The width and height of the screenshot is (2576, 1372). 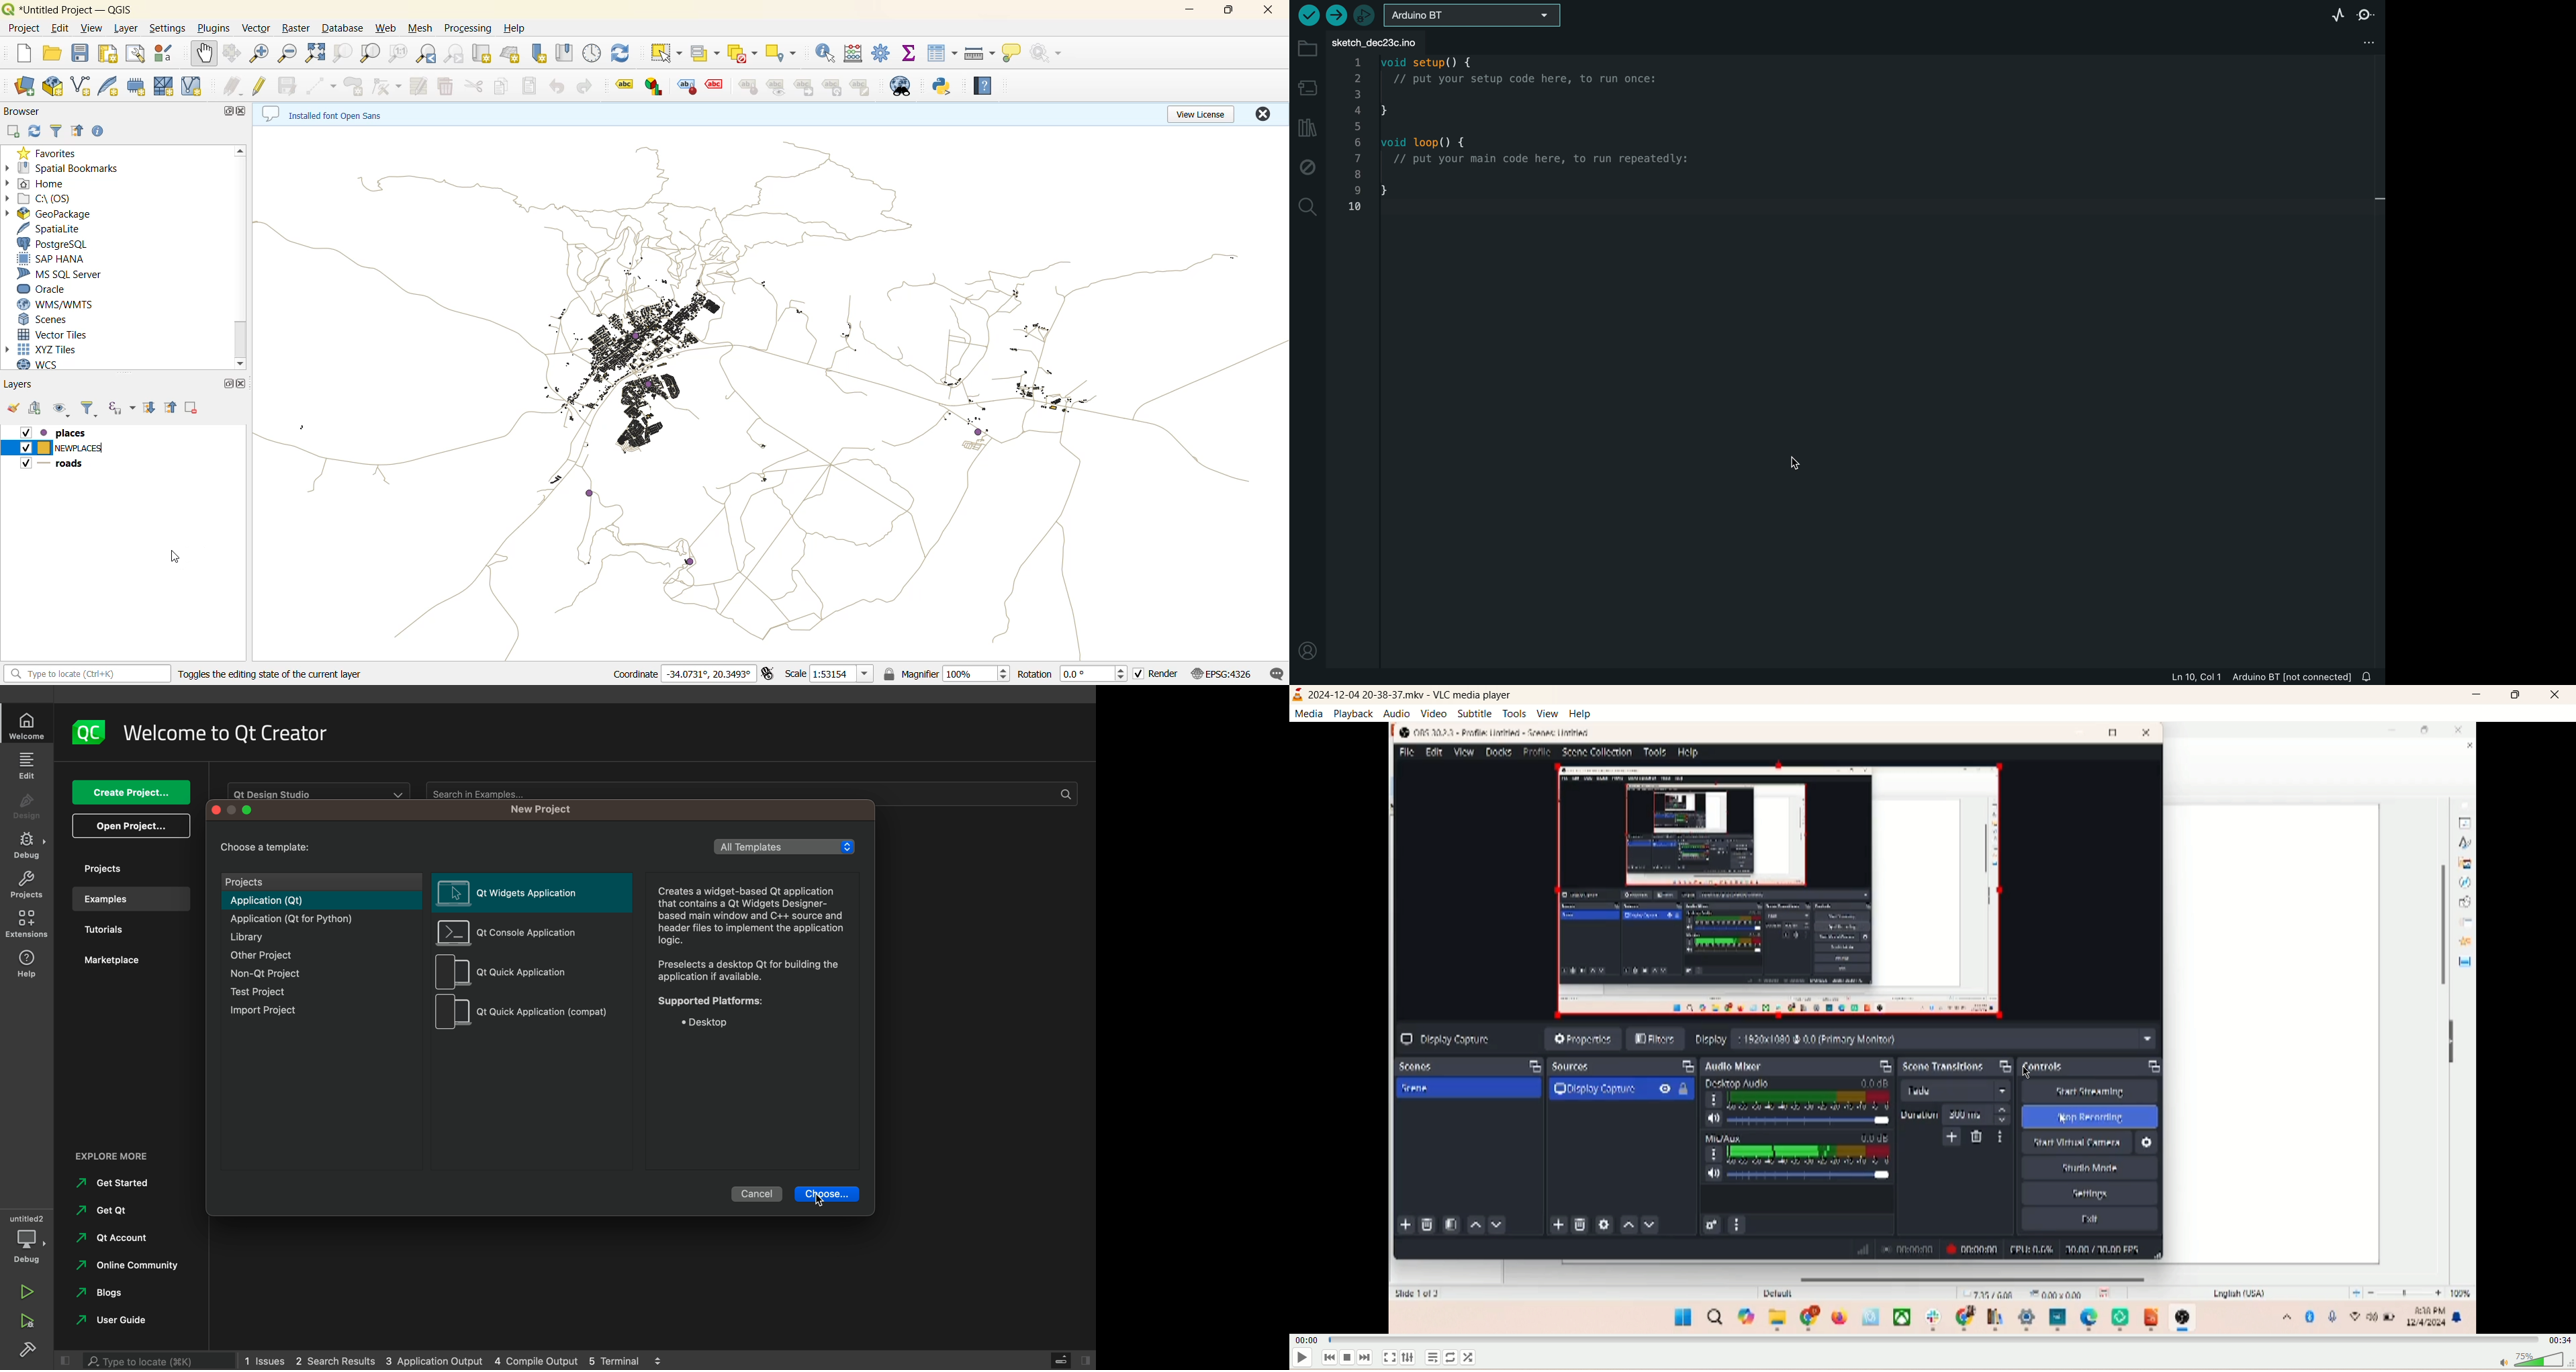 What do you see at coordinates (520, 934) in the screenshot?
I see `qt console application` at bounding box center [520, 934].